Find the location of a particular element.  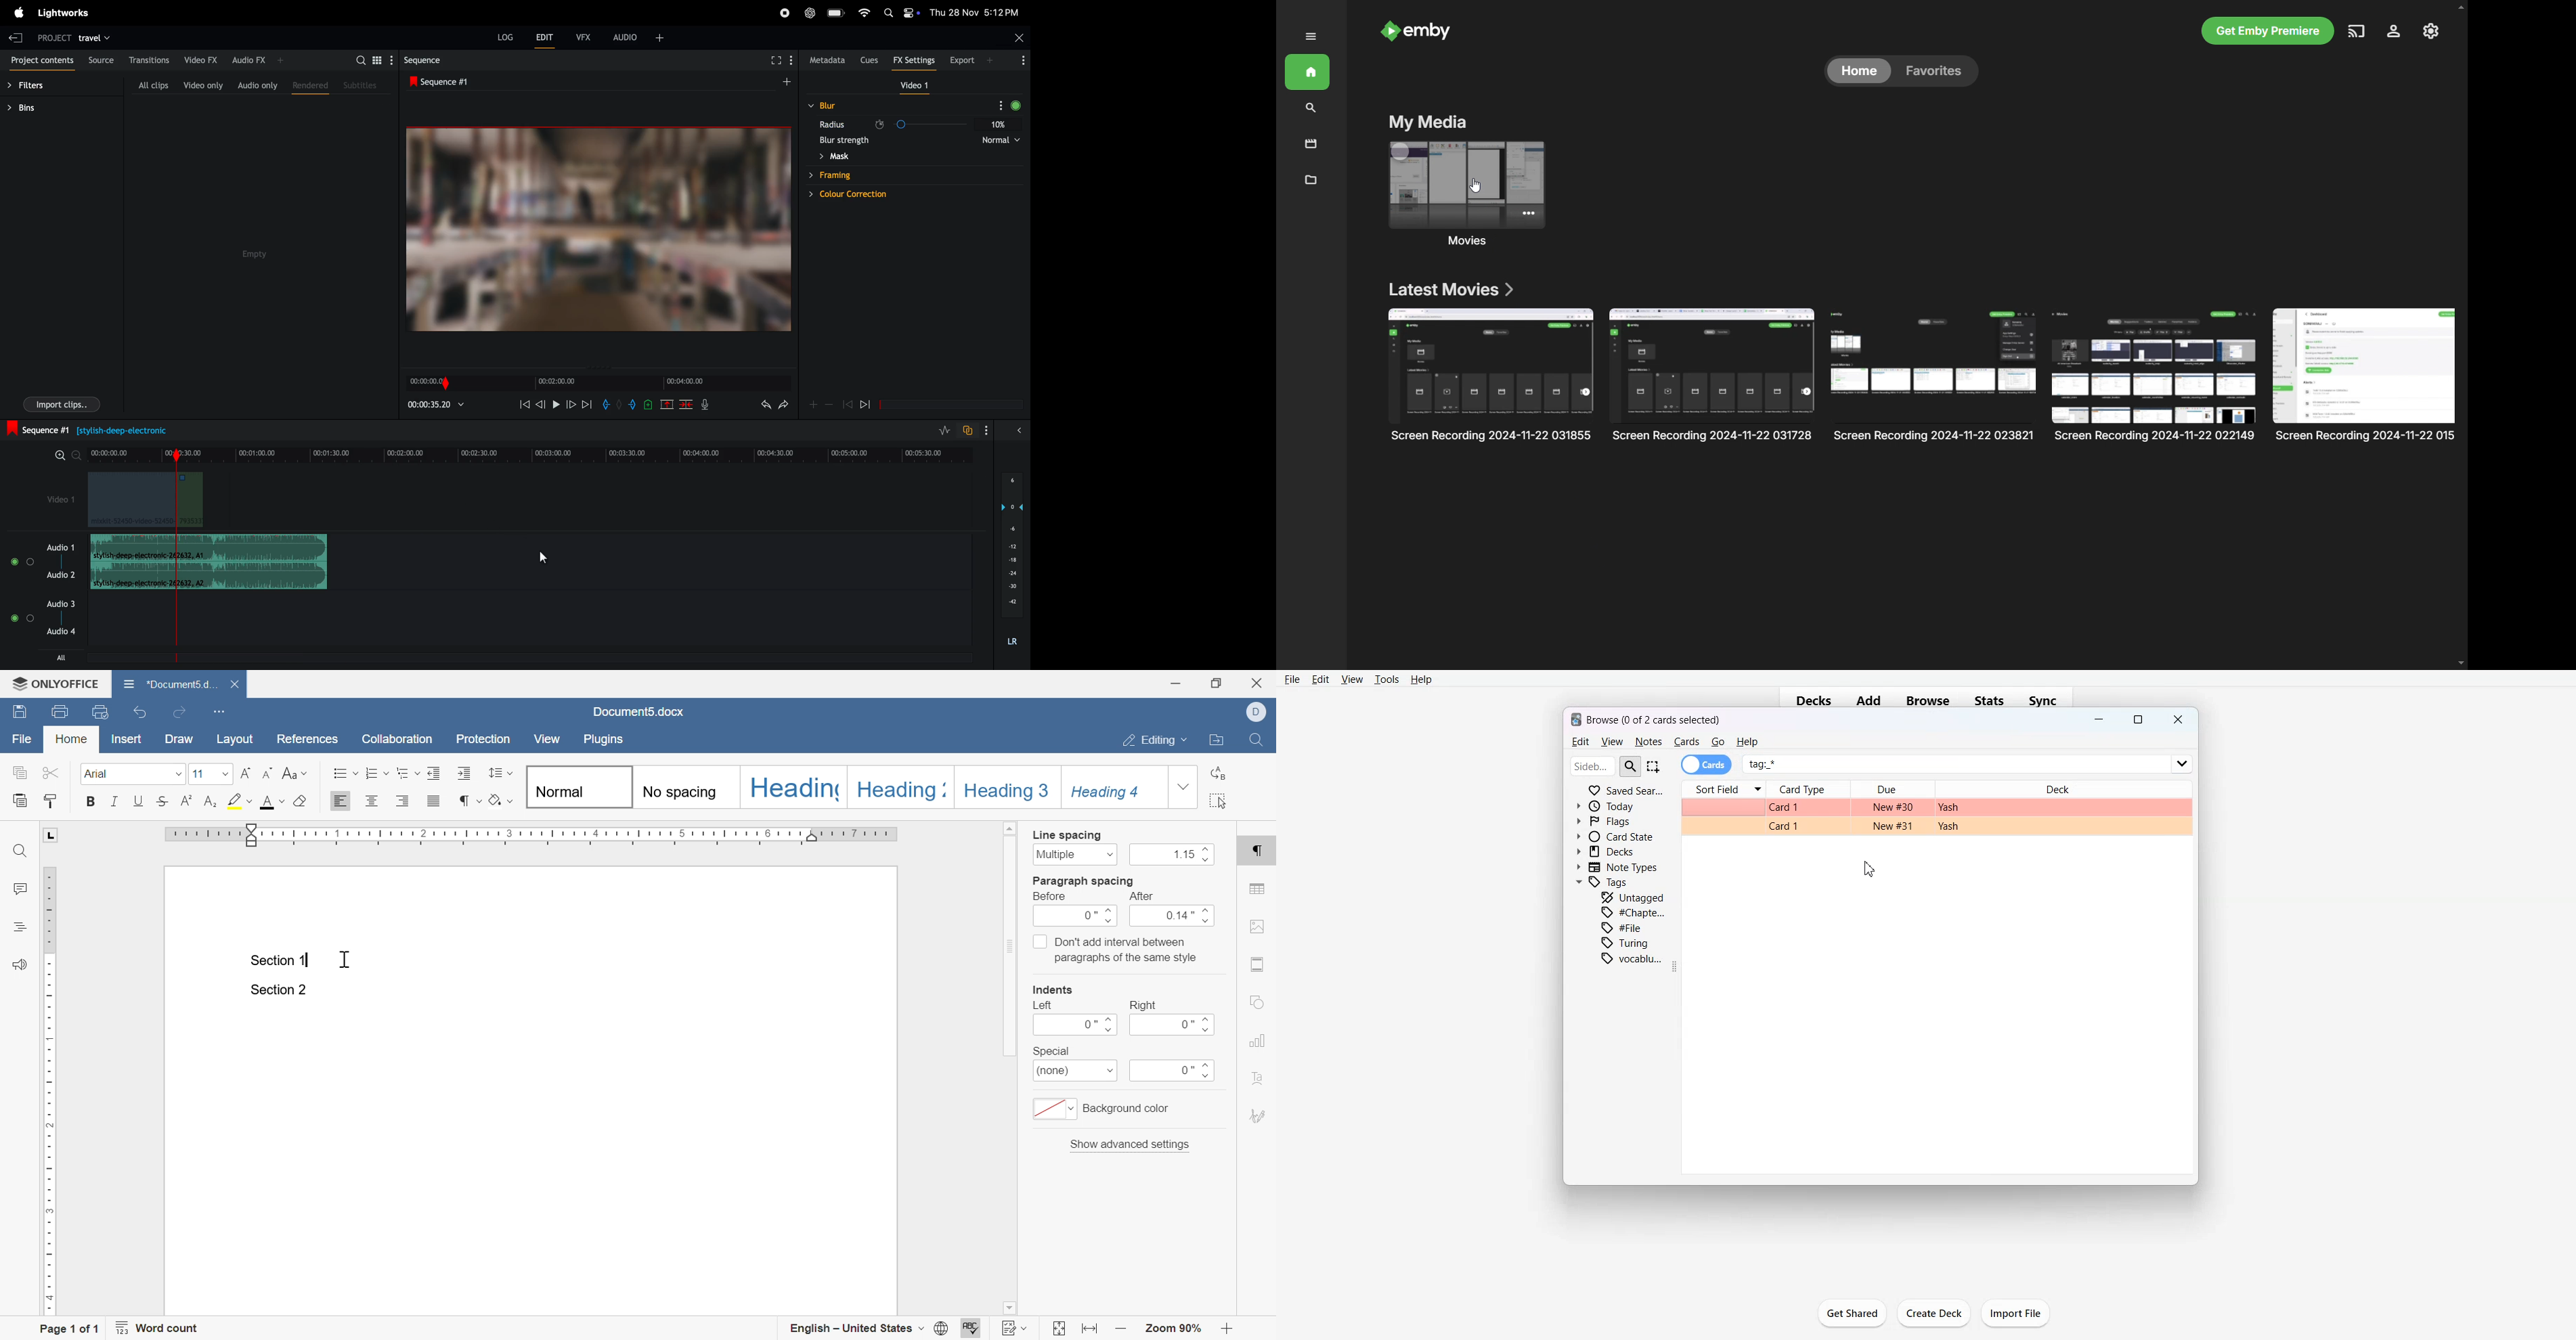

open file location is located at coordinates (1217, 740).